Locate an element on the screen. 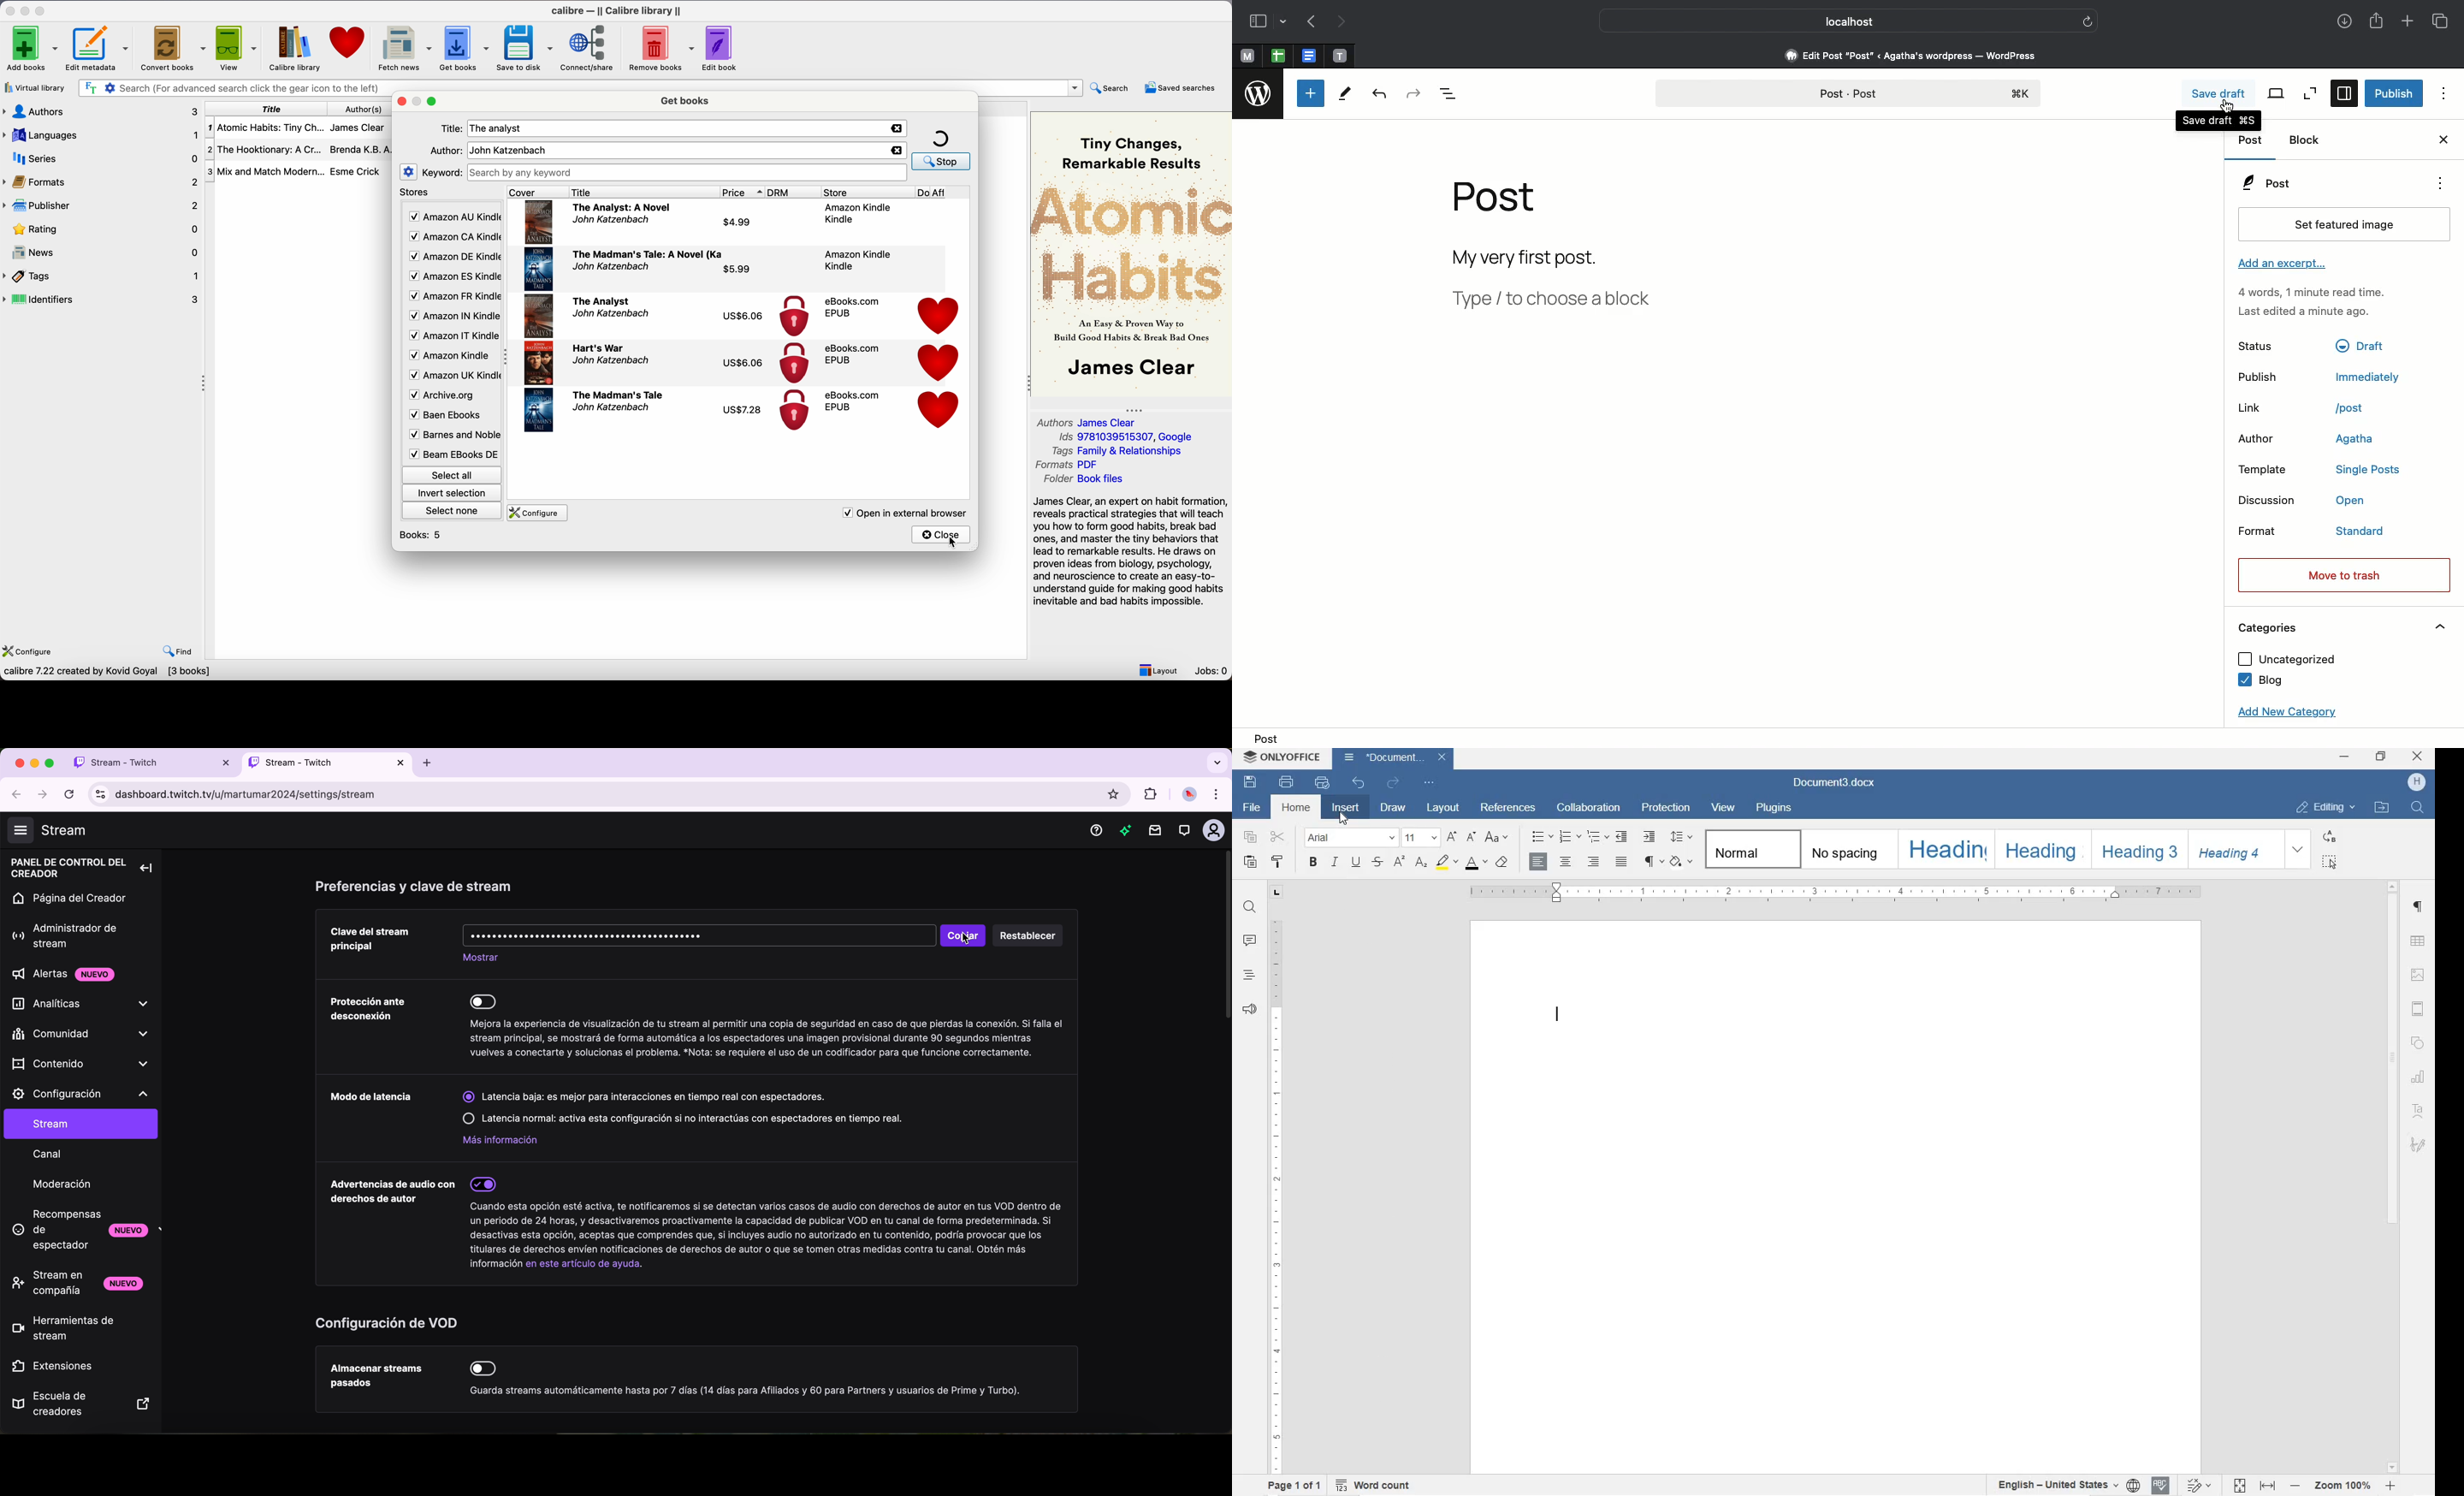 The height and width of the screenshot is (1512, 2464). VOD settings is located at coordinates (387, 1323).